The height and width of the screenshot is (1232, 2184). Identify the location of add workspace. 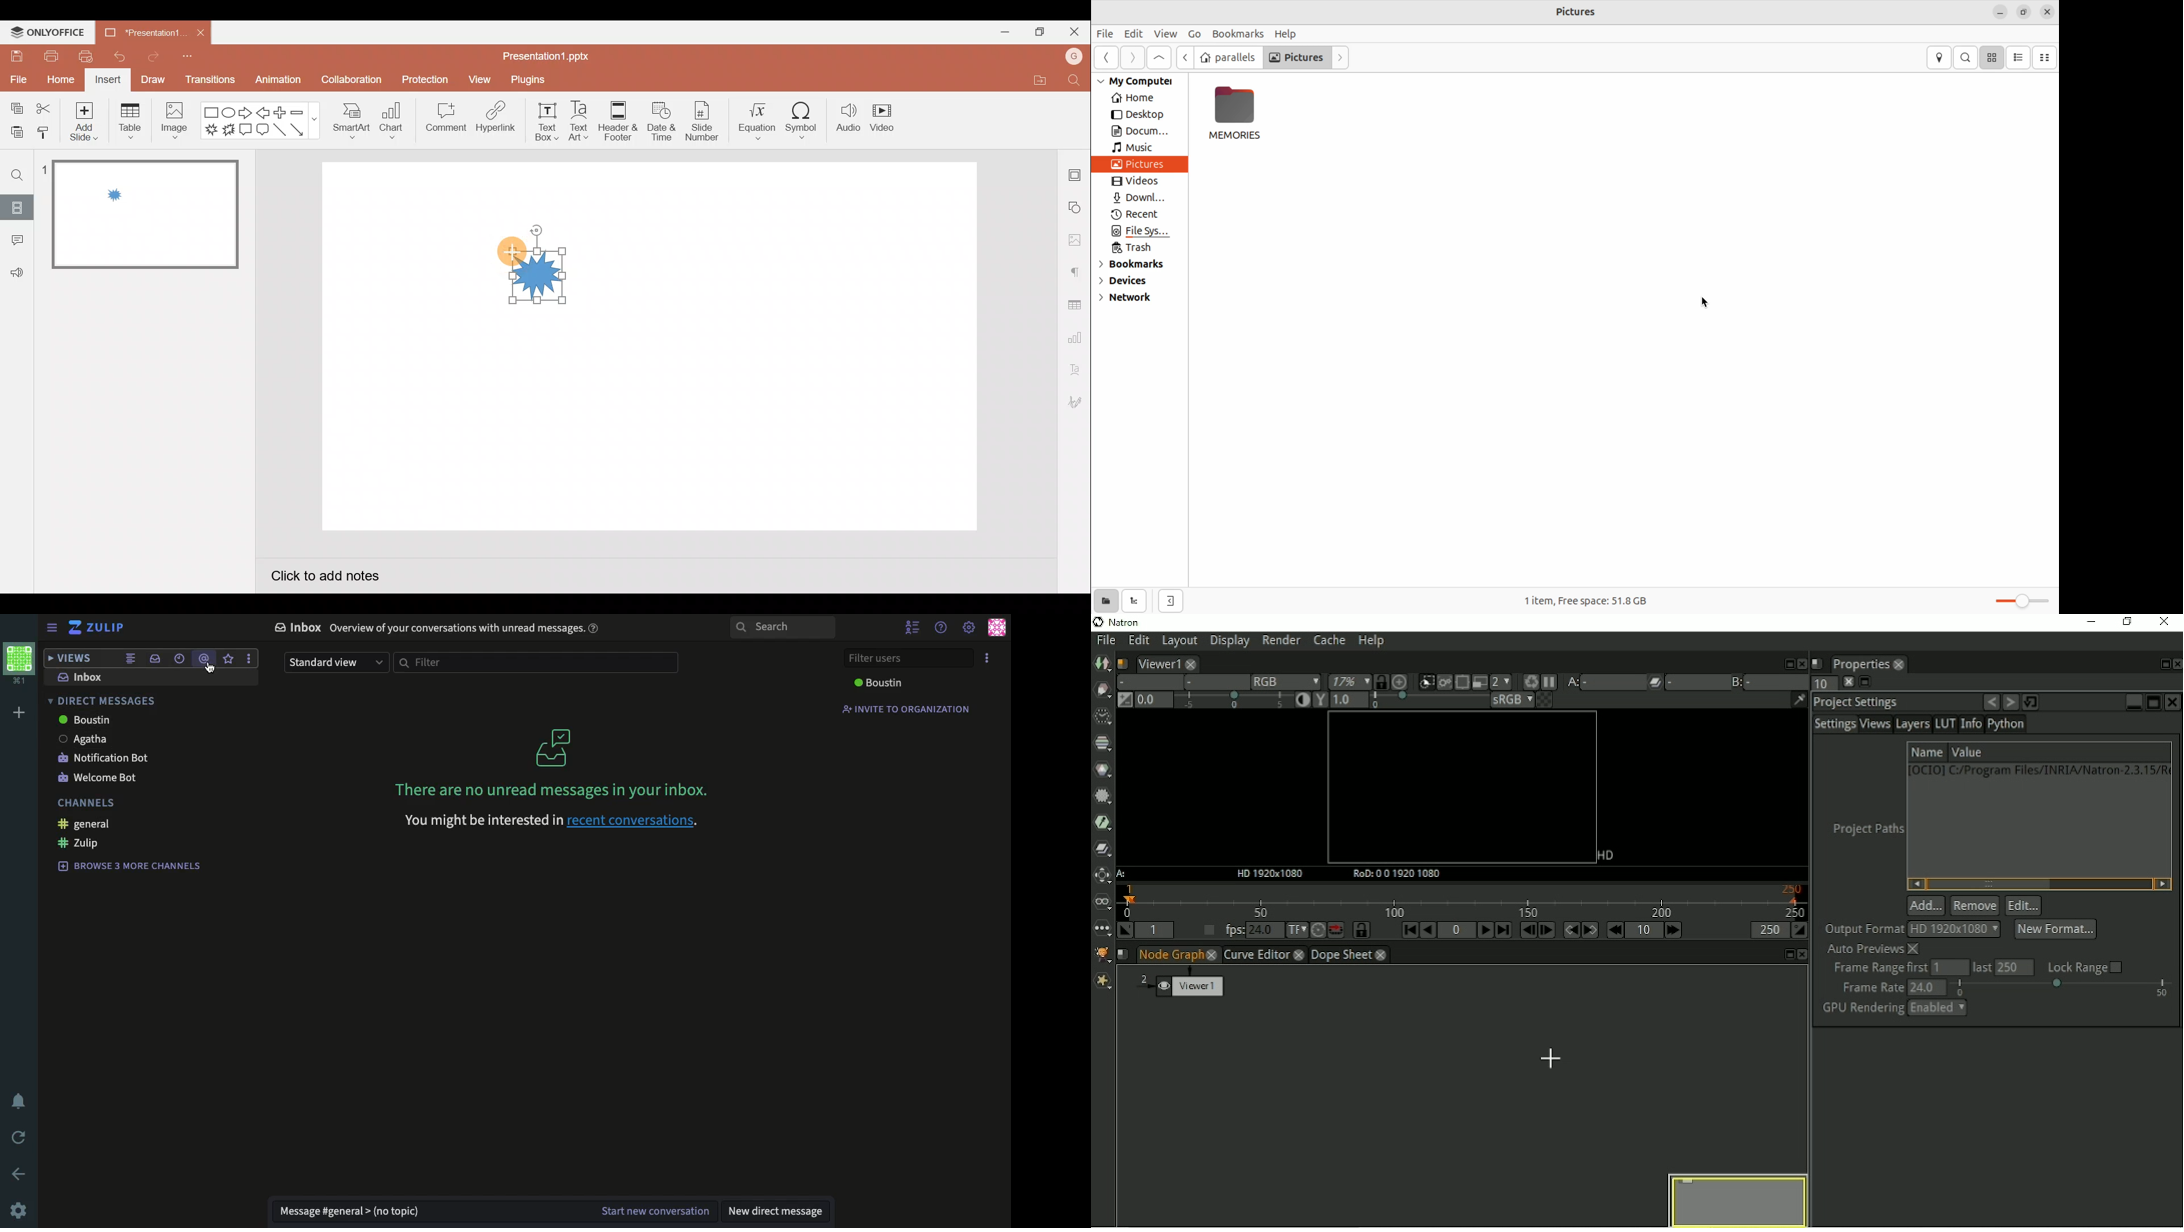
(18, 711).